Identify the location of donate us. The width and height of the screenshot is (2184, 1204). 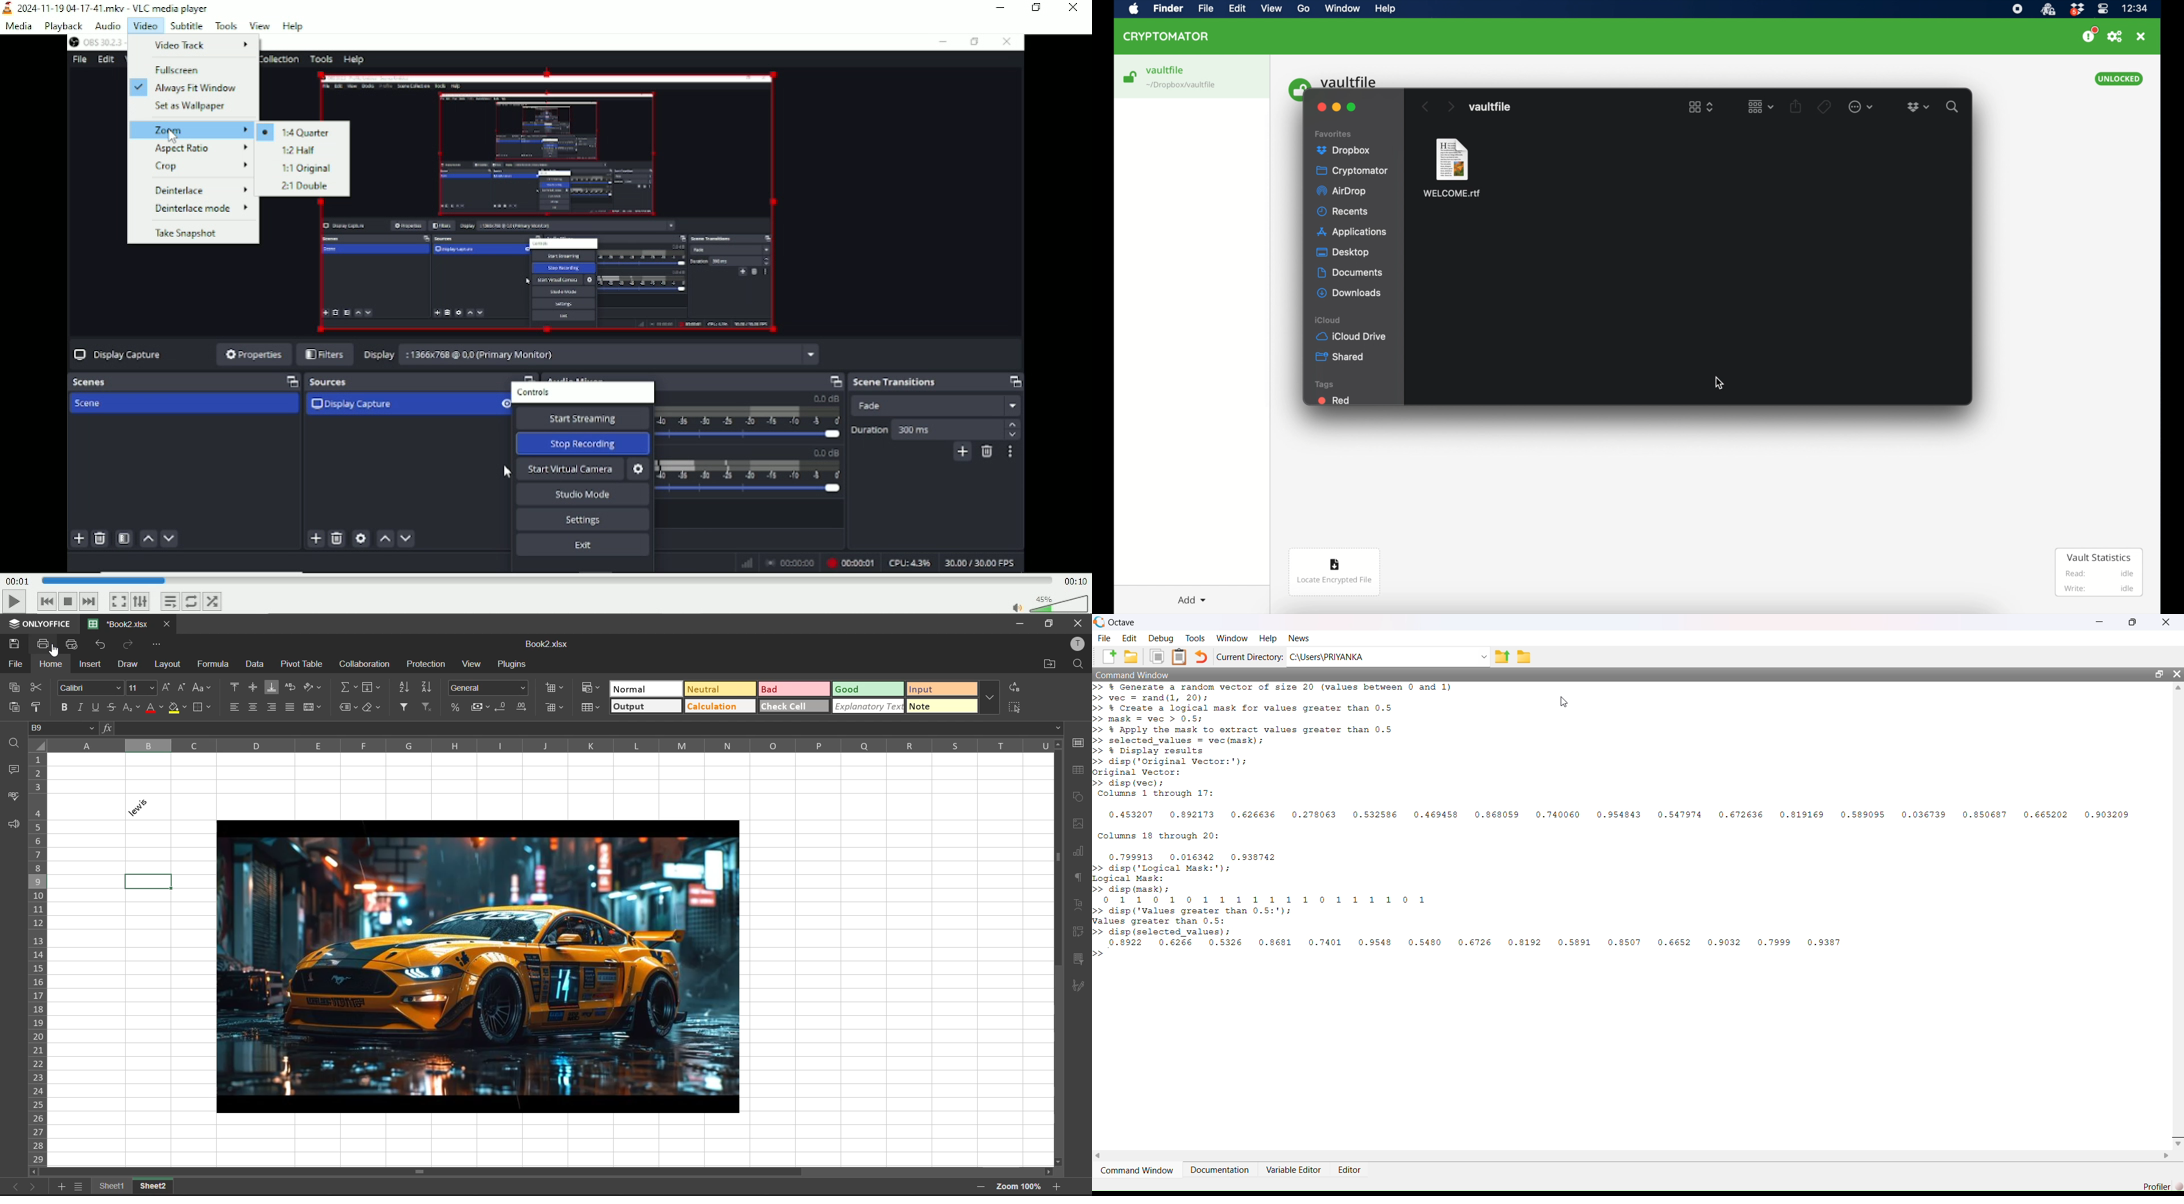
(2090, 35).